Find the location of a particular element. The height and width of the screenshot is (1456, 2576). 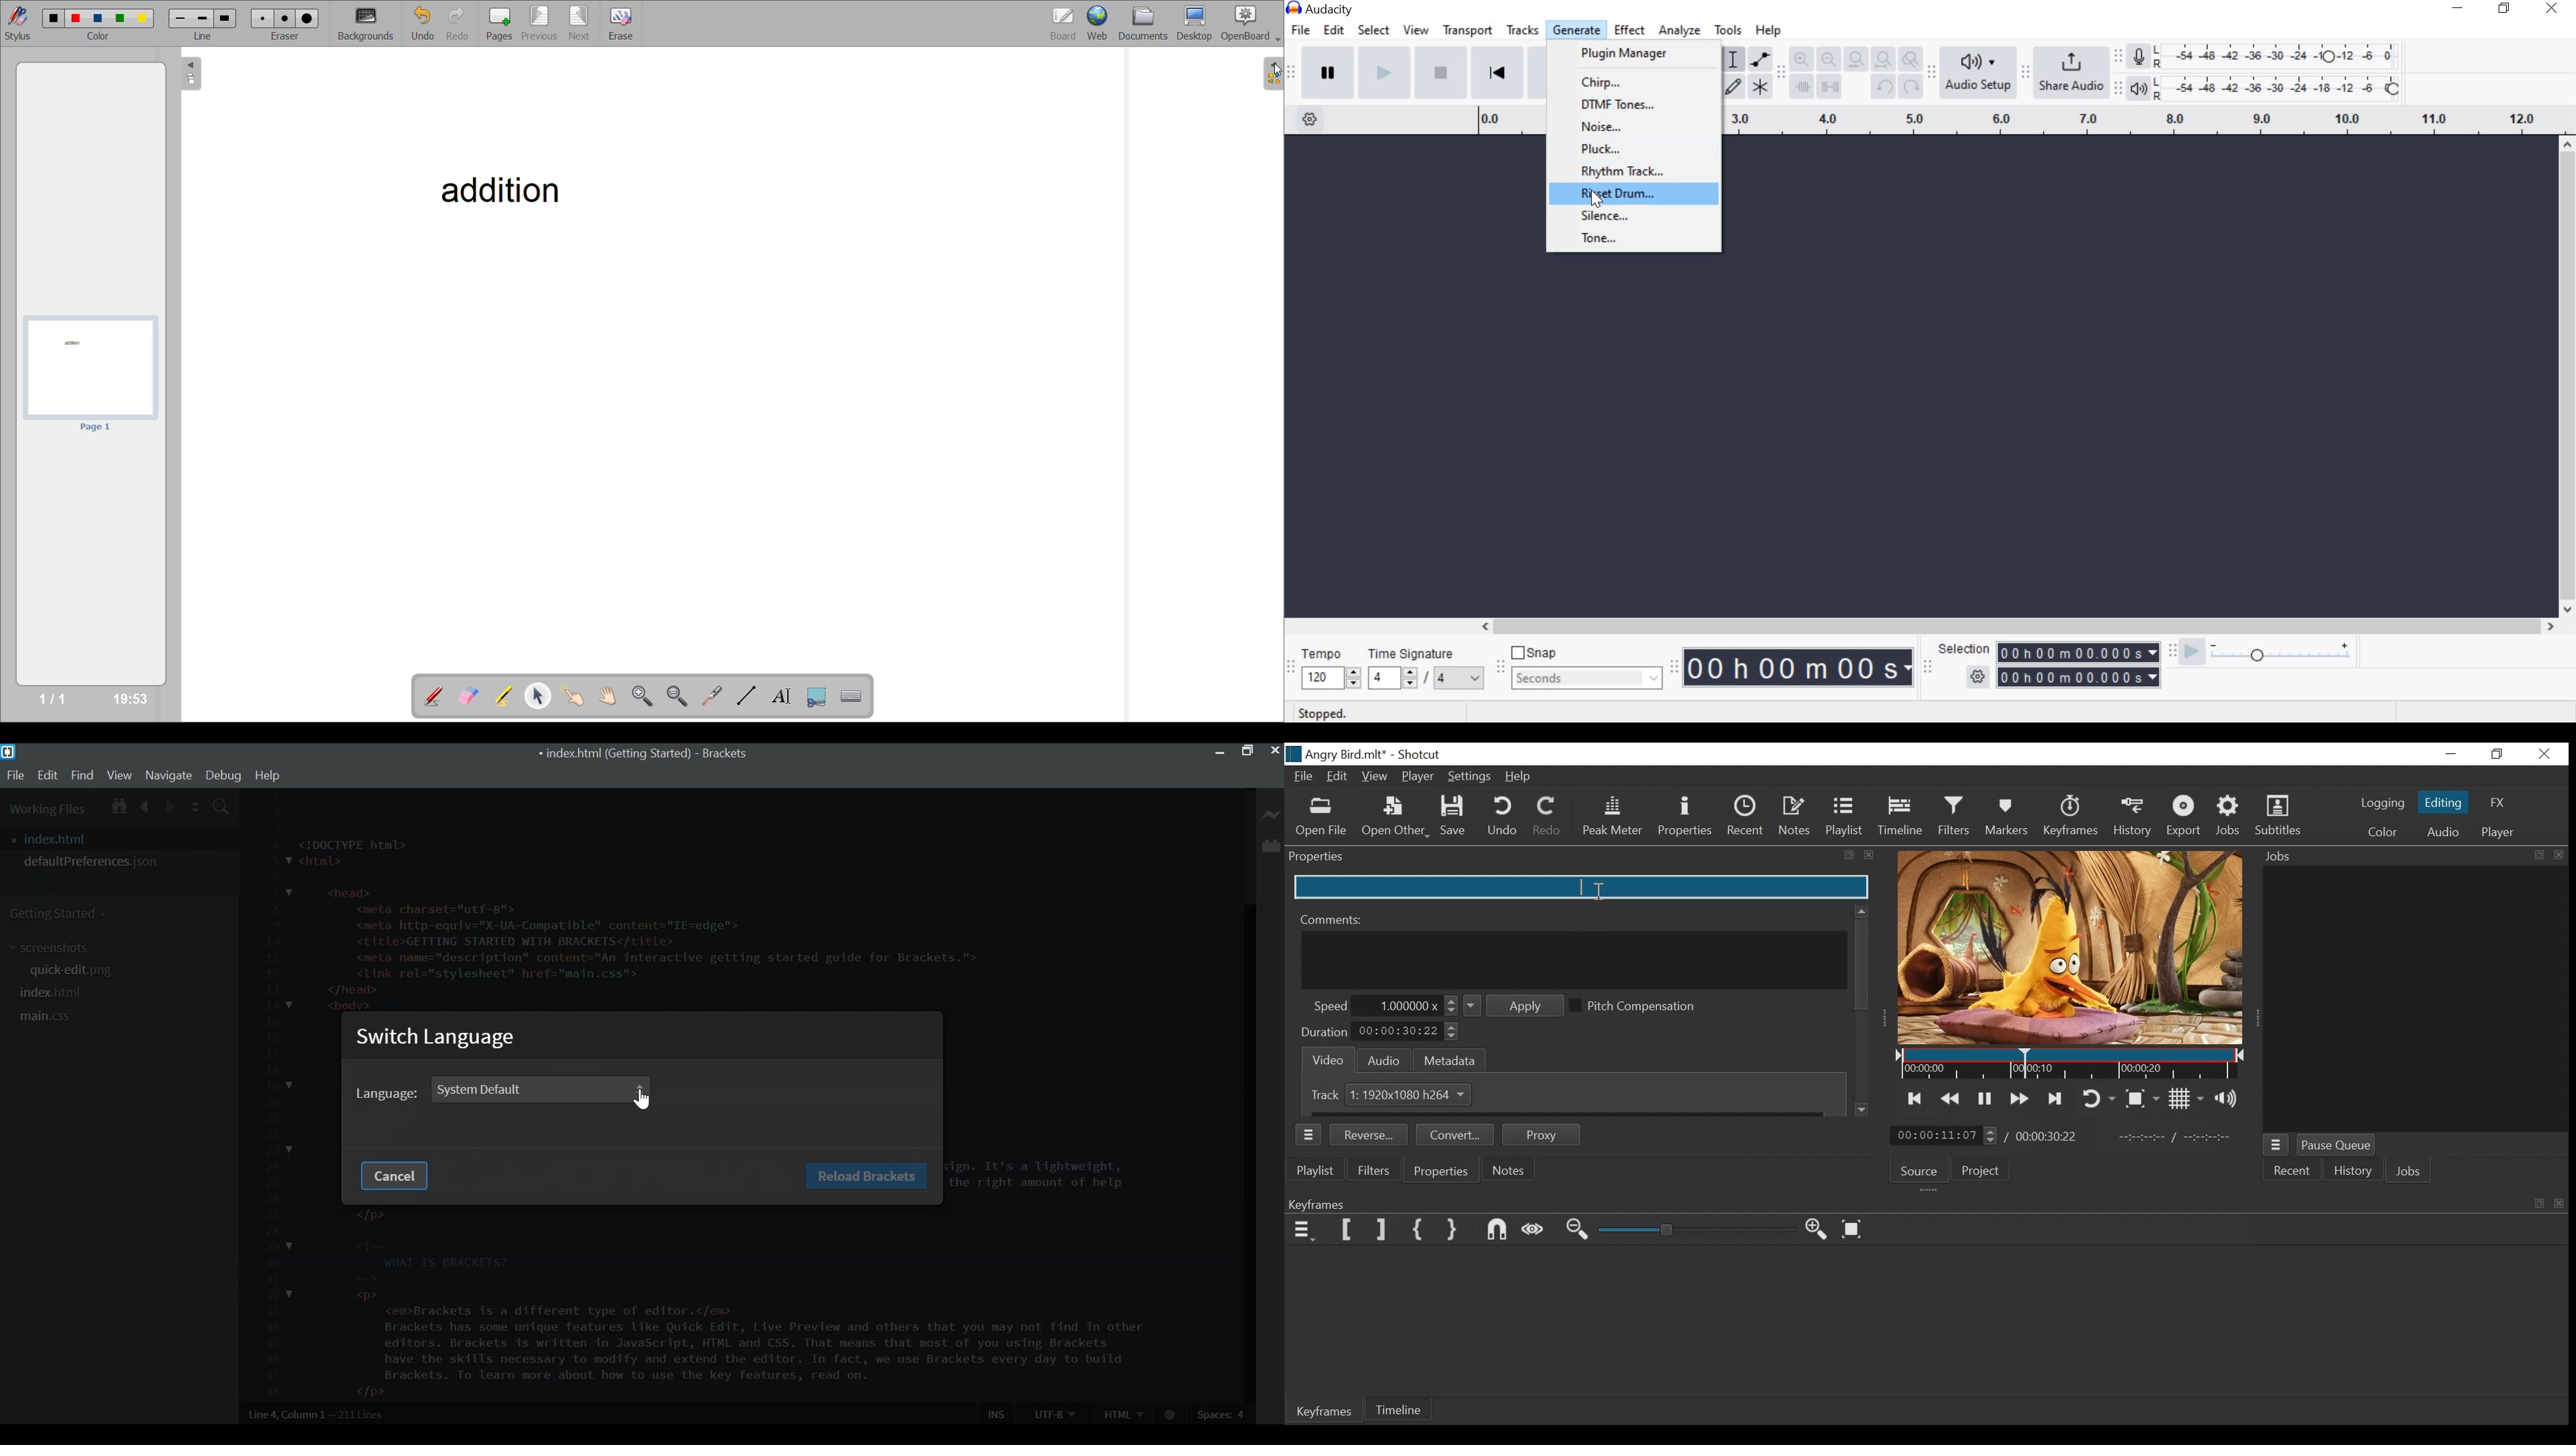

riset drum is located at coordinates (1637, 194).